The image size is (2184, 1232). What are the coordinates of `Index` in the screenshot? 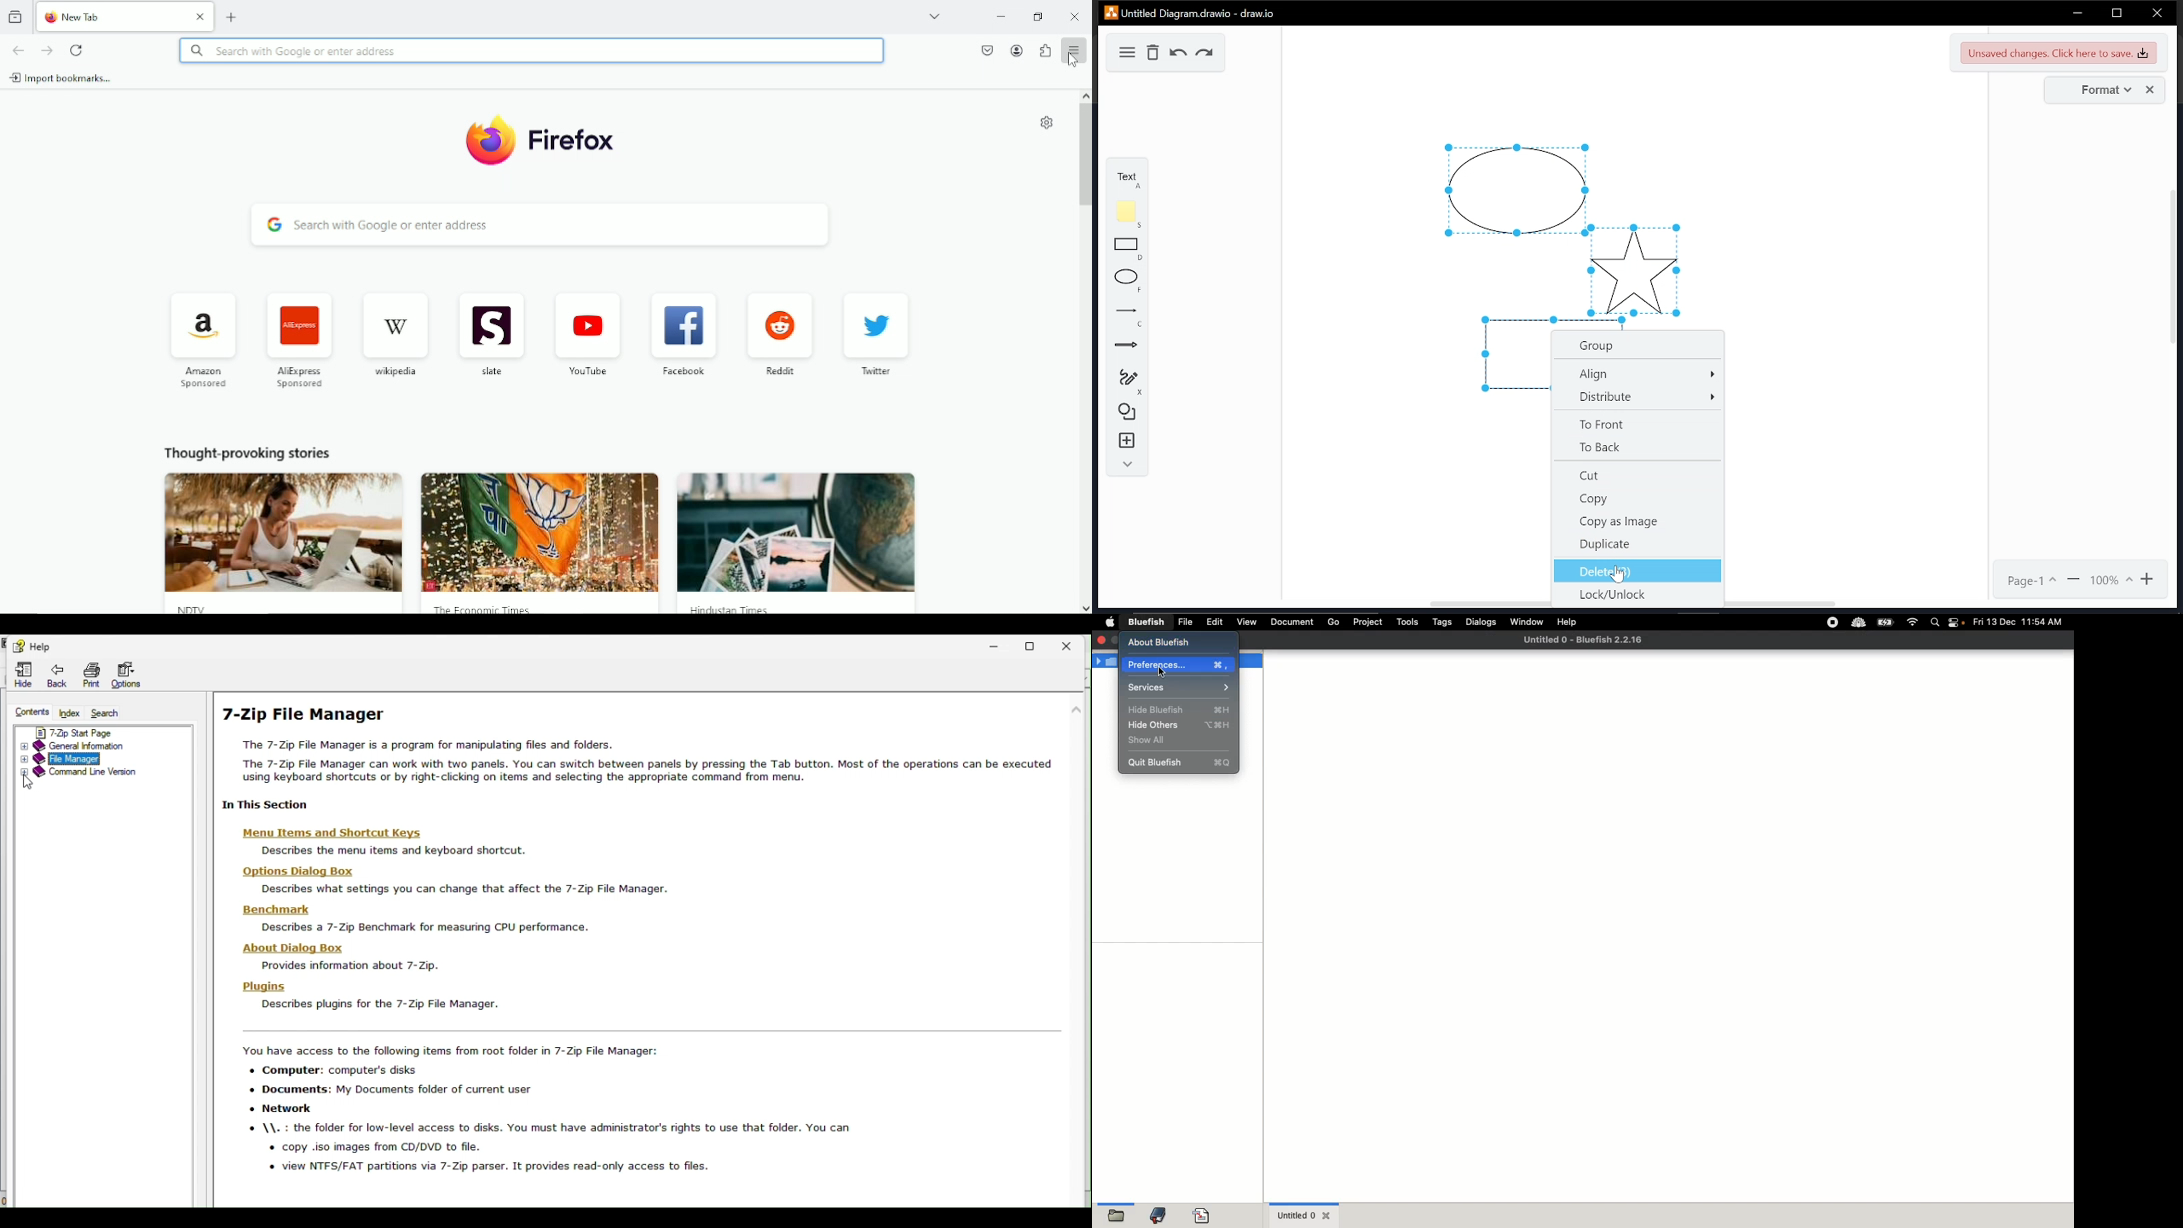 It's located at (71, 715).